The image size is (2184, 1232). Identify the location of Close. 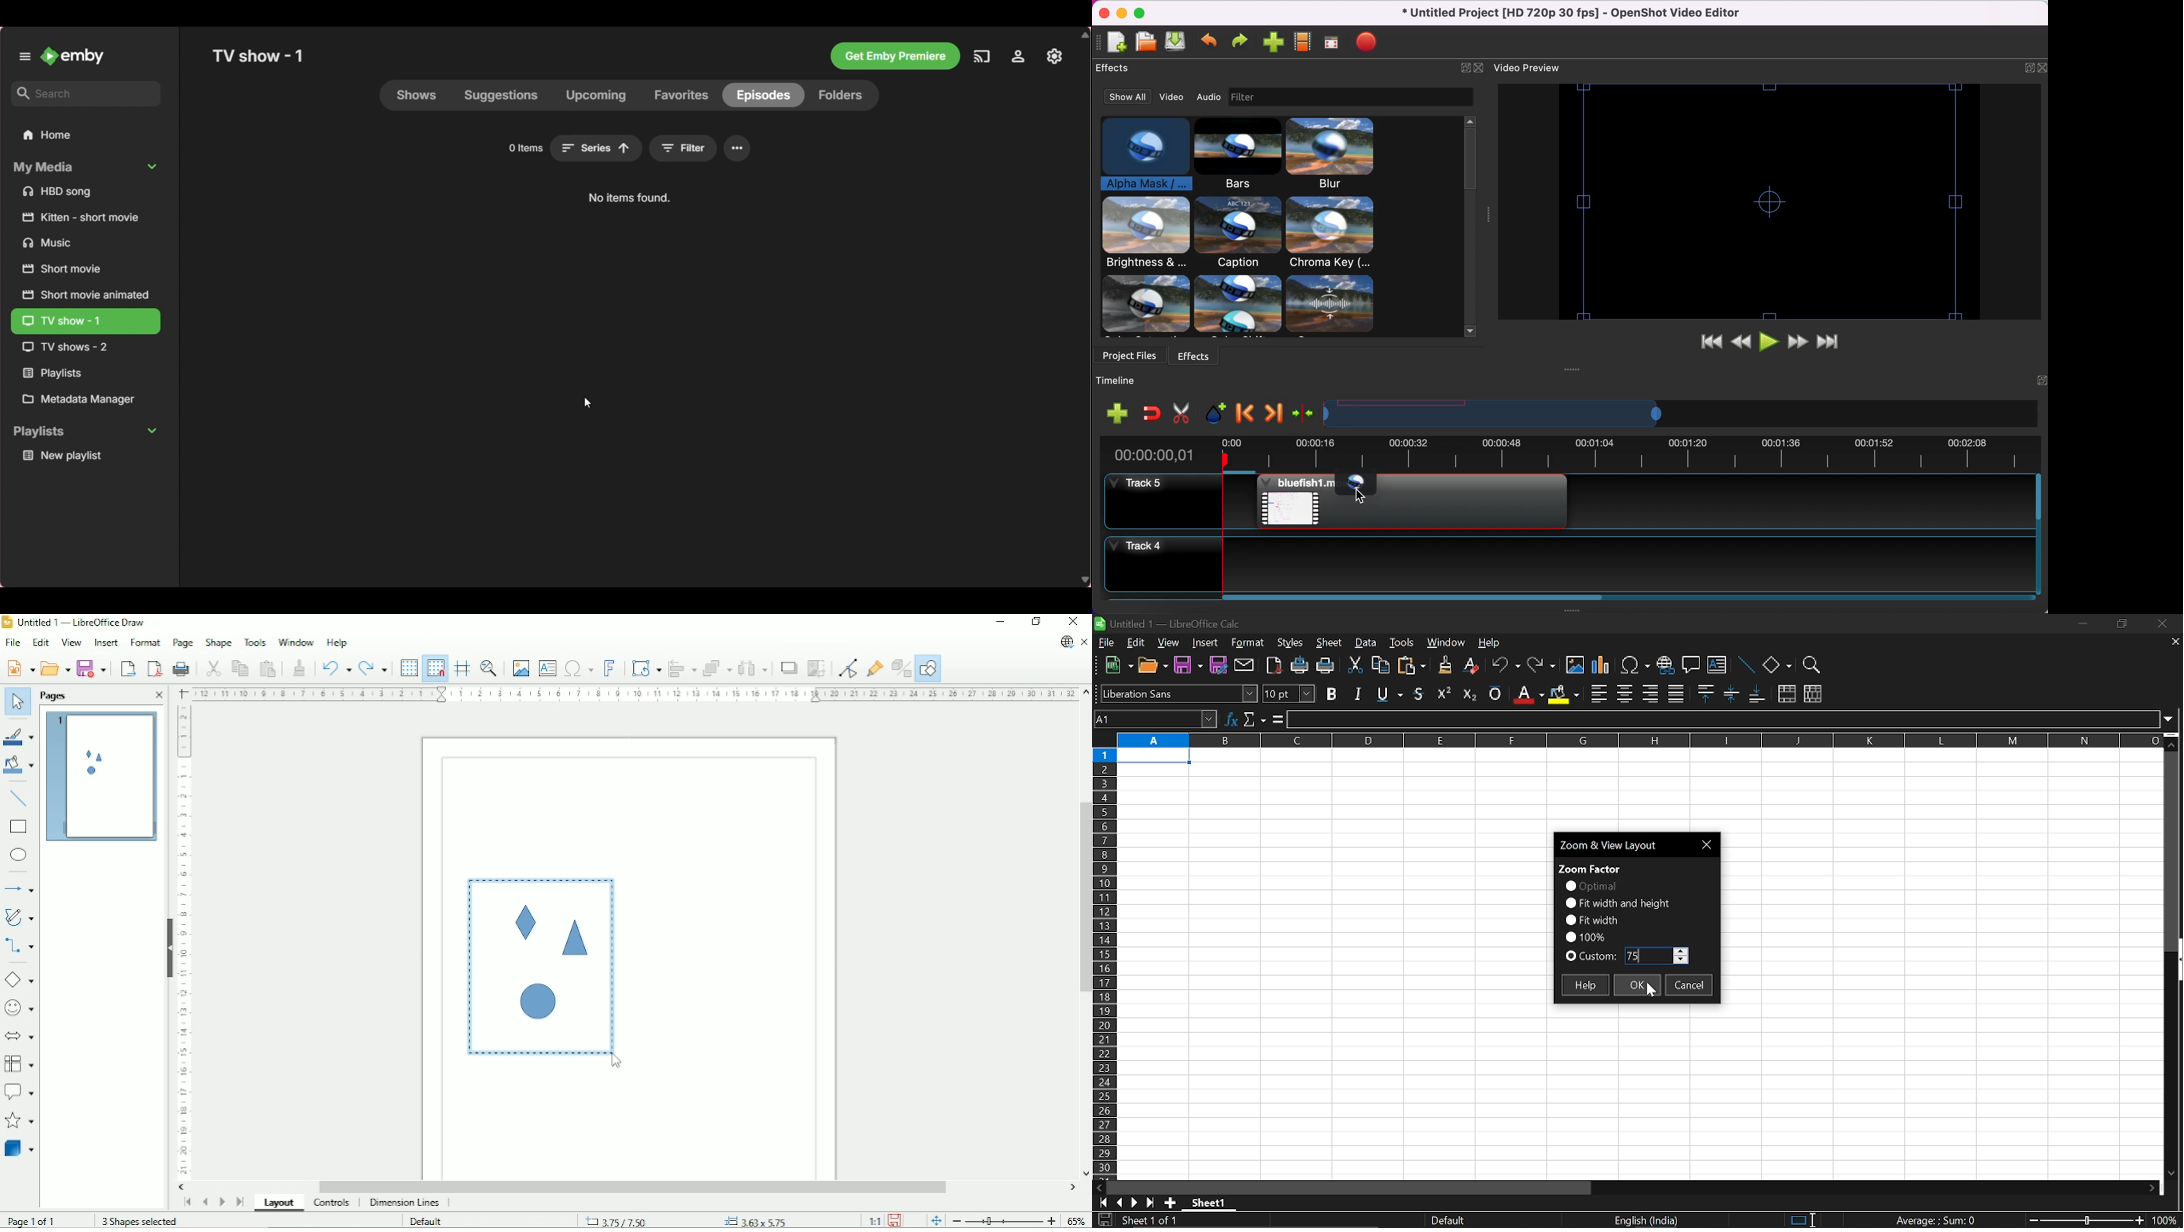
(1074, 622).